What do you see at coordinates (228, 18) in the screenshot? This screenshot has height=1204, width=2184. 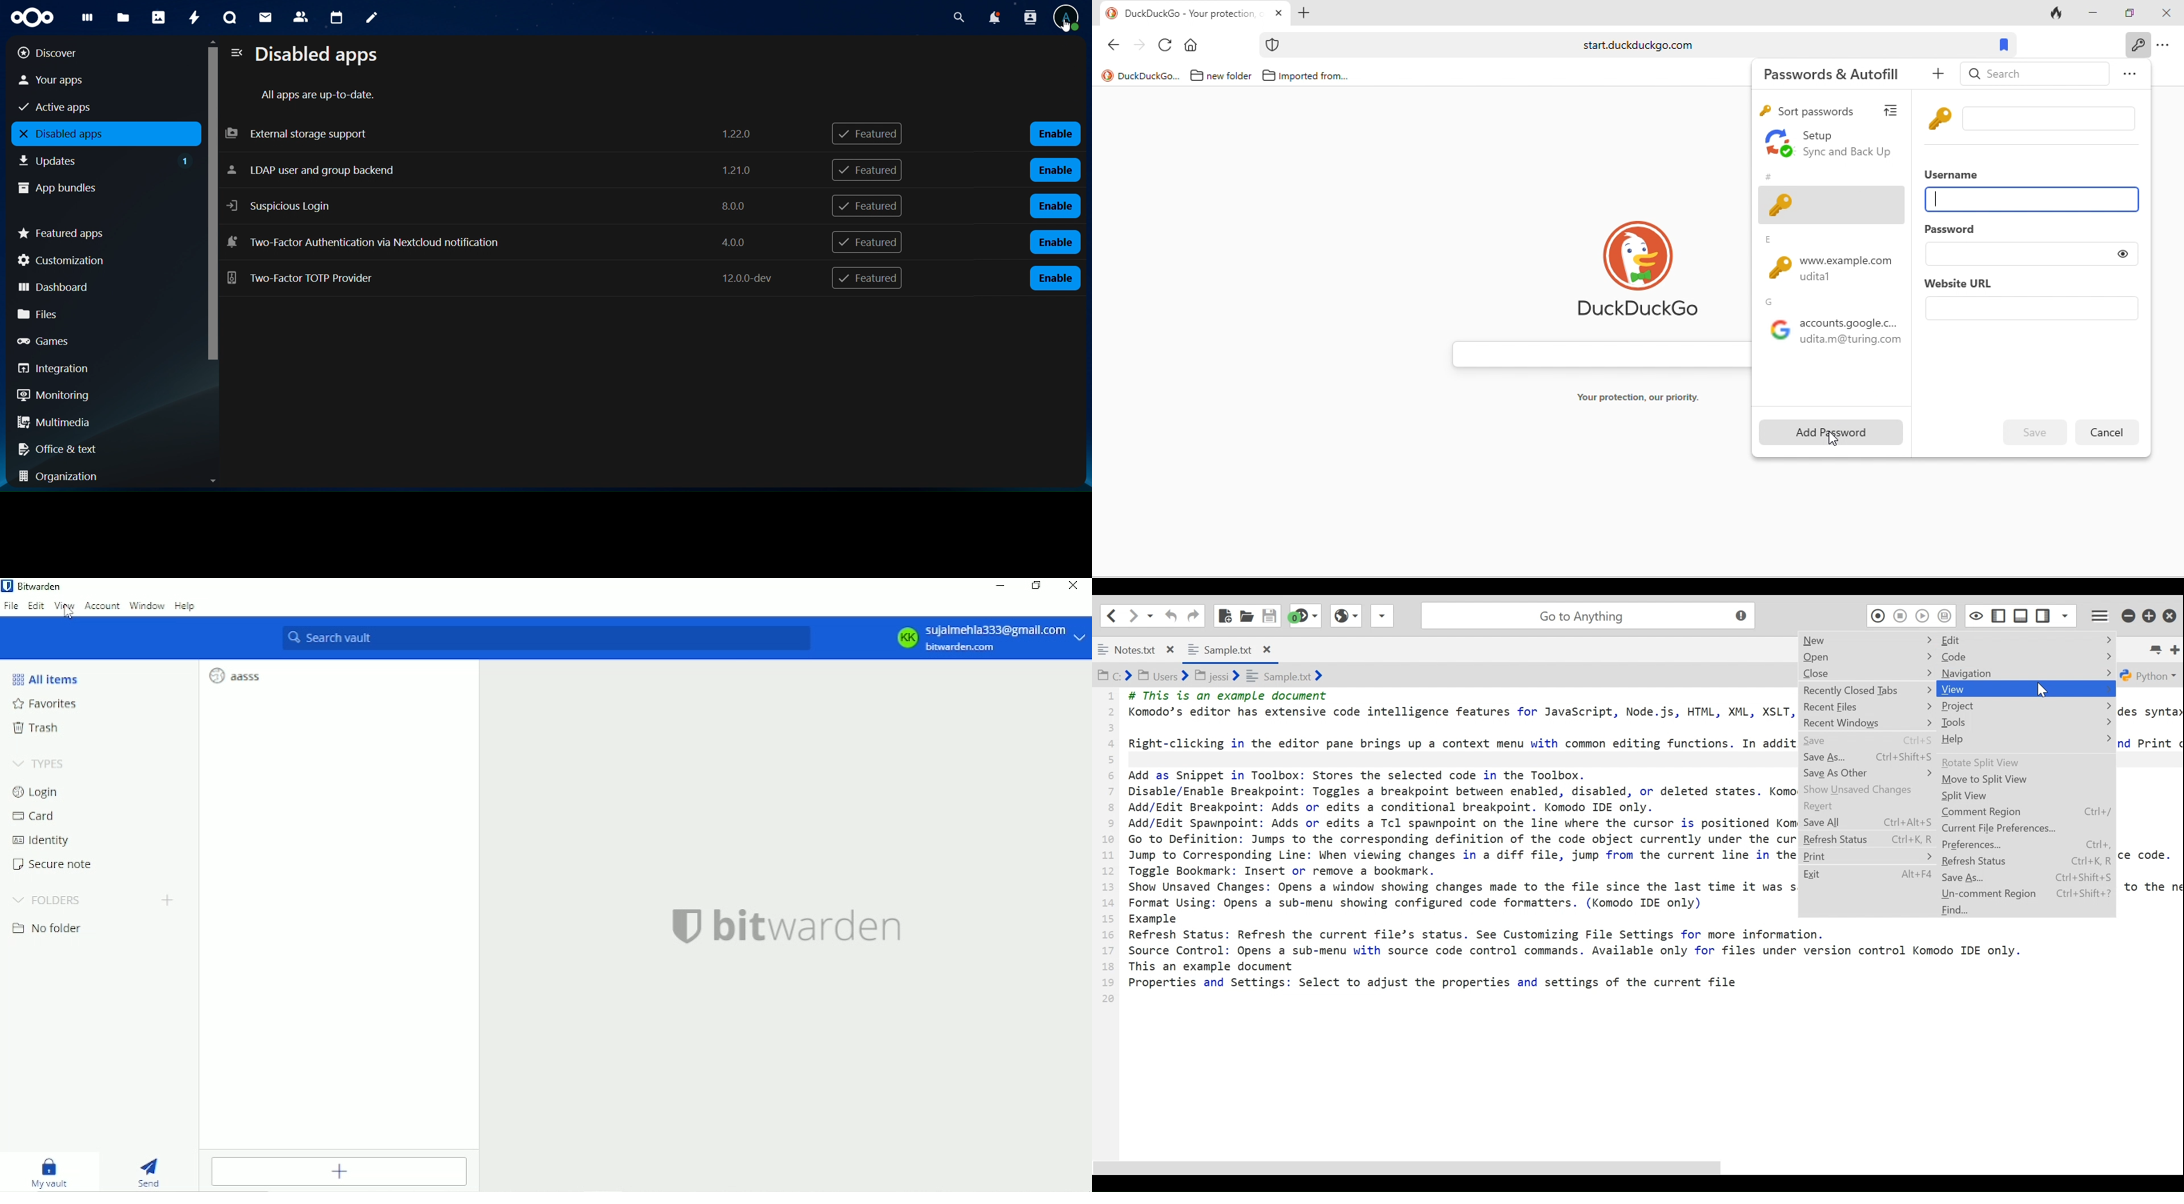 I see `talk` at bounding box center [228, 18].